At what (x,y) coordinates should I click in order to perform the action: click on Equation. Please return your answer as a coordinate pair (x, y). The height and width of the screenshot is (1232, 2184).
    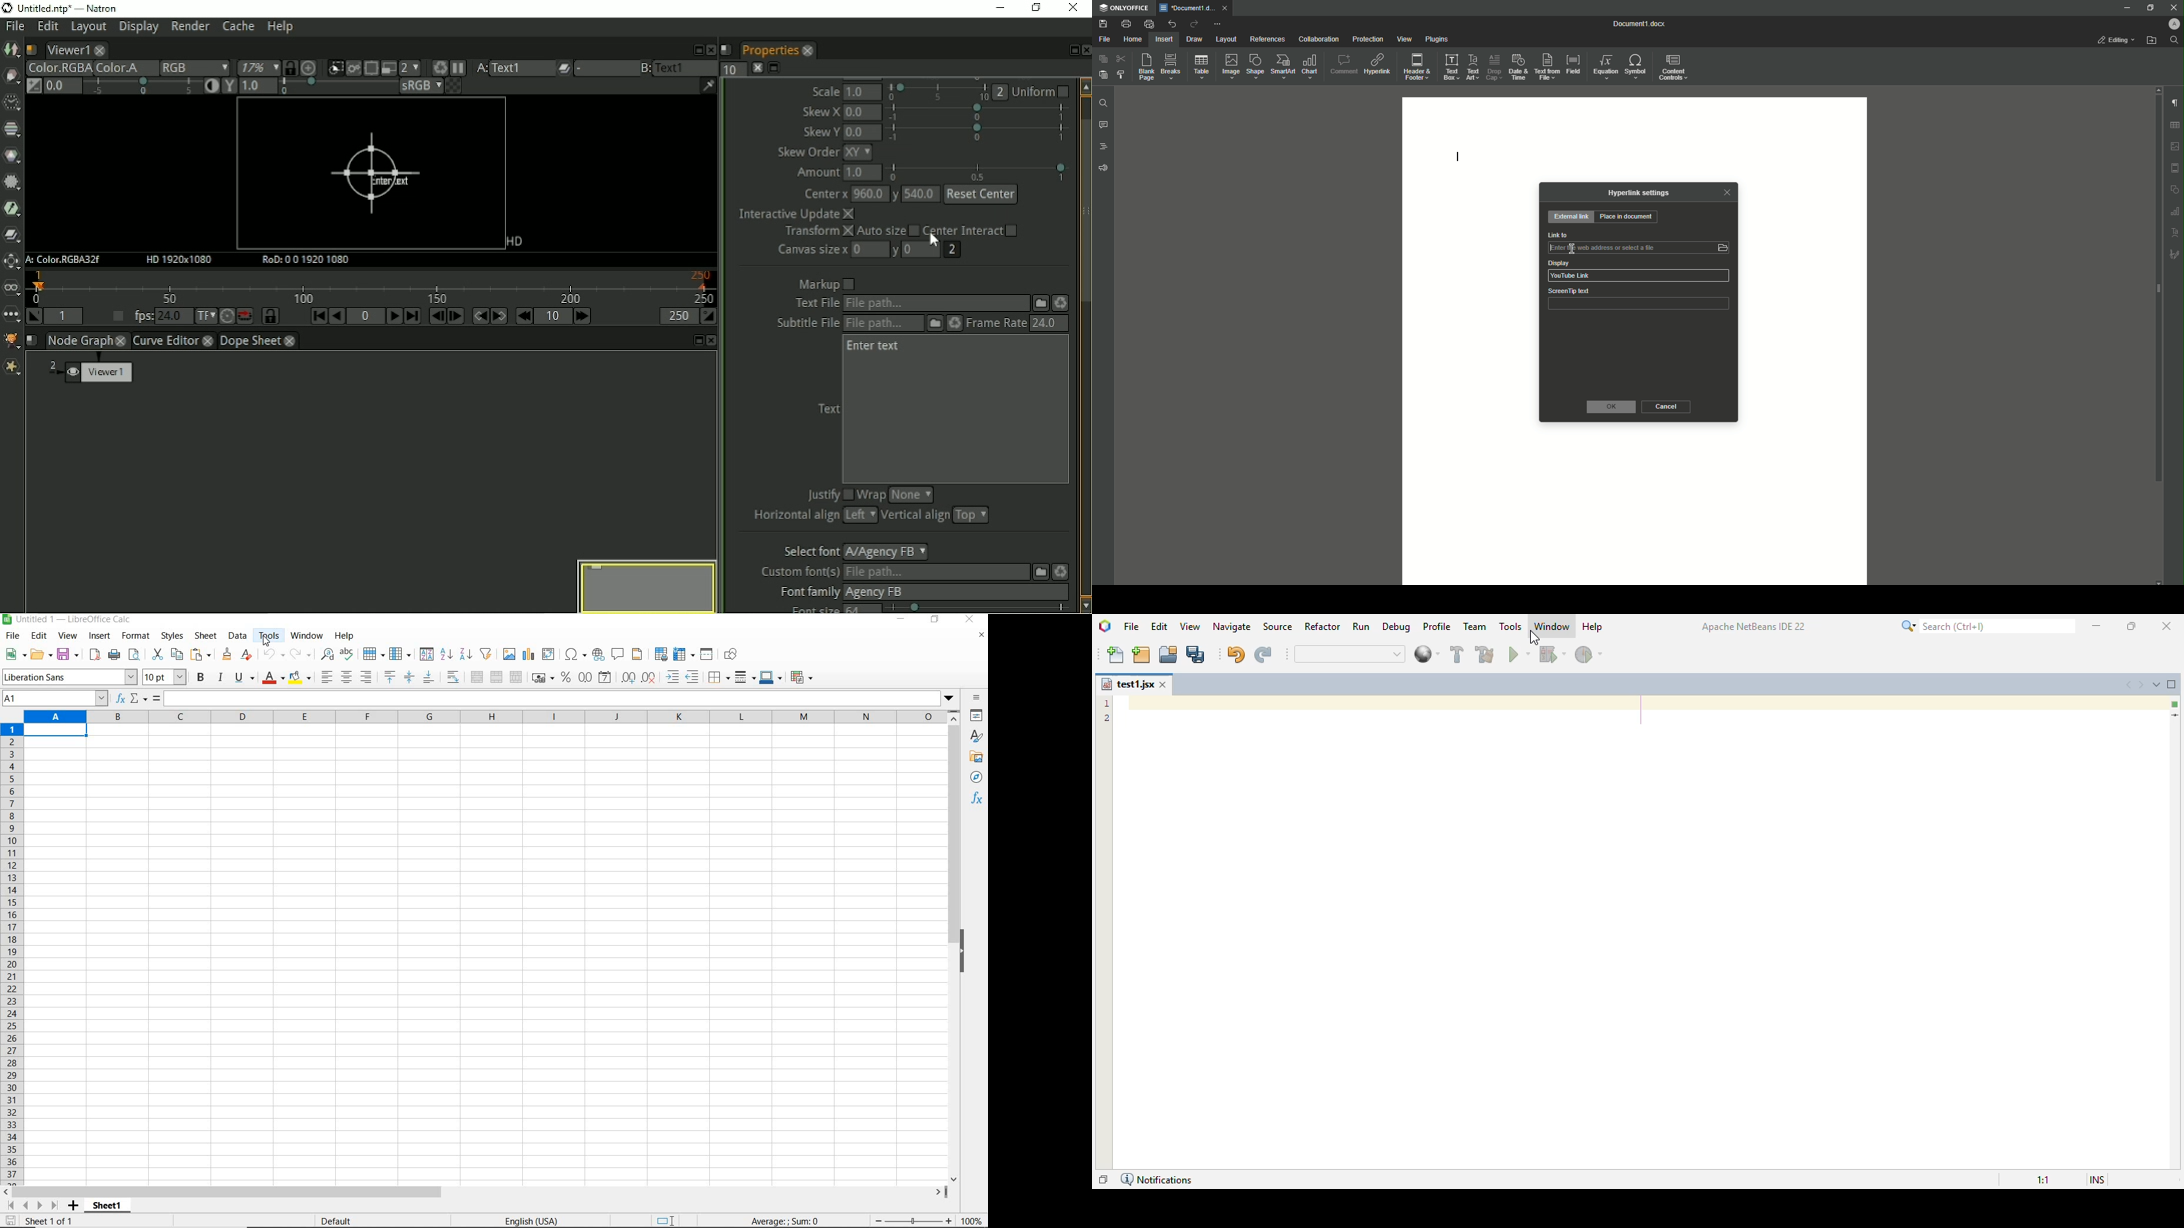
    Looking at the image, I should click on (1606, 67).